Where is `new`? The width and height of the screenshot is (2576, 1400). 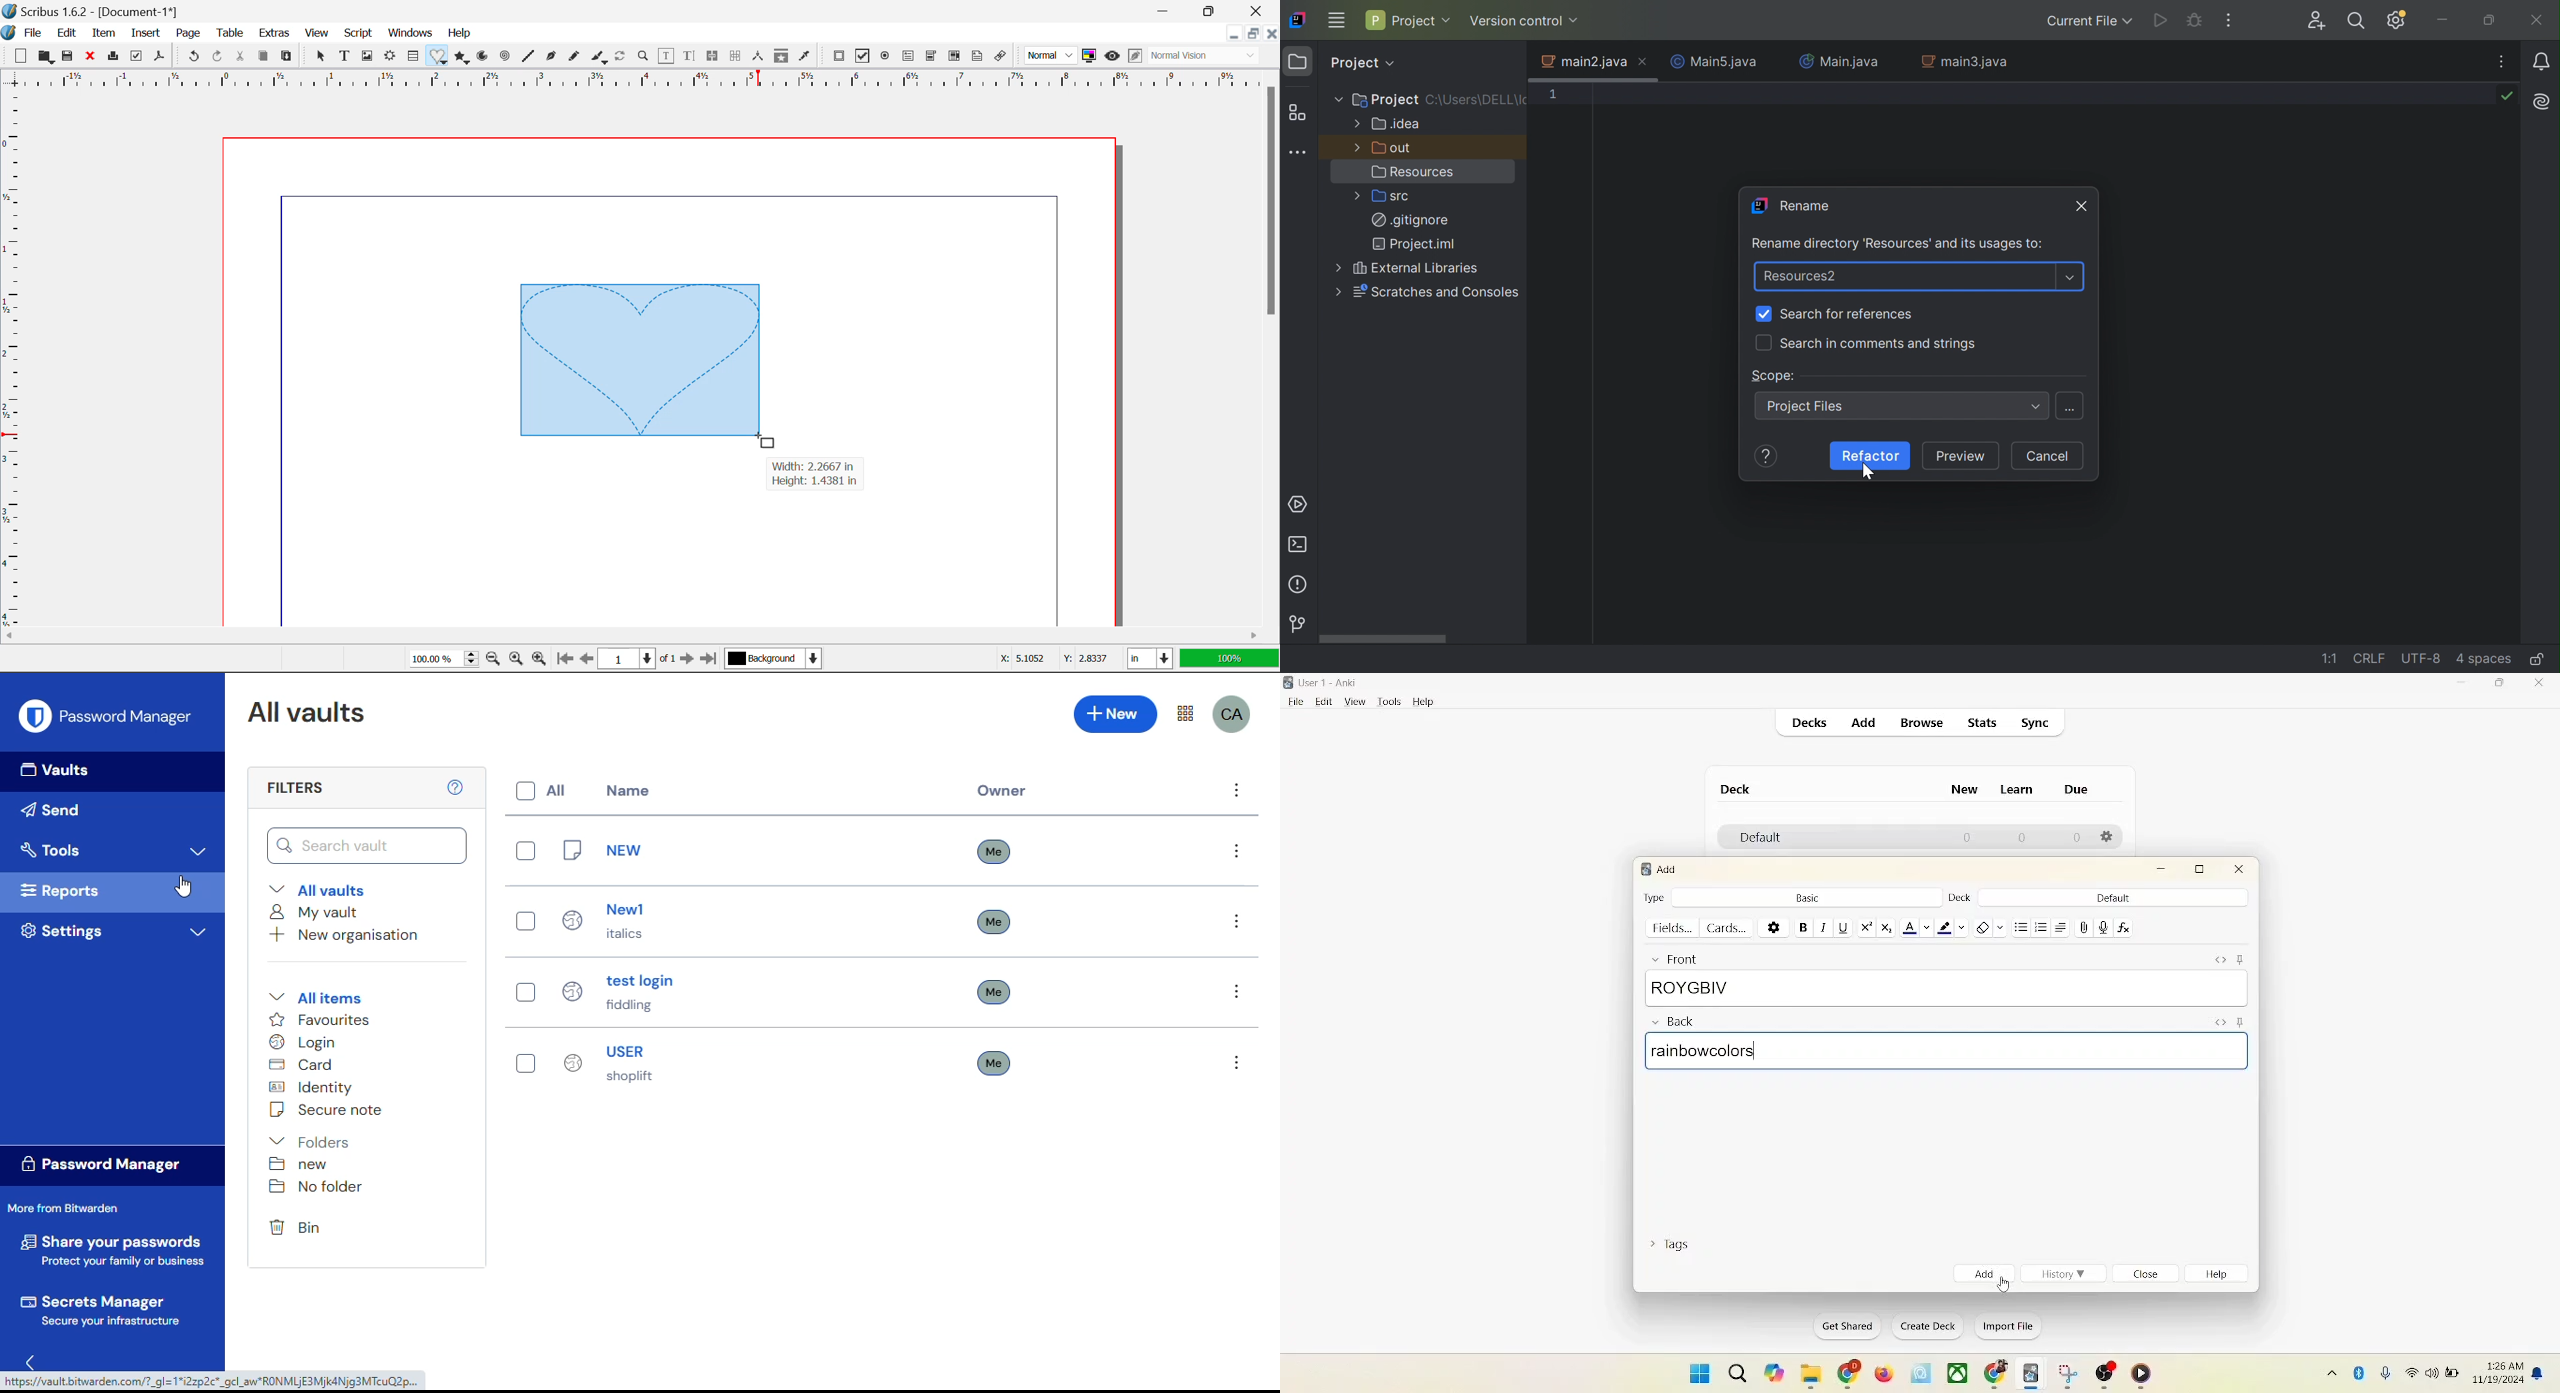
new is located at coordinates (1965, 792).